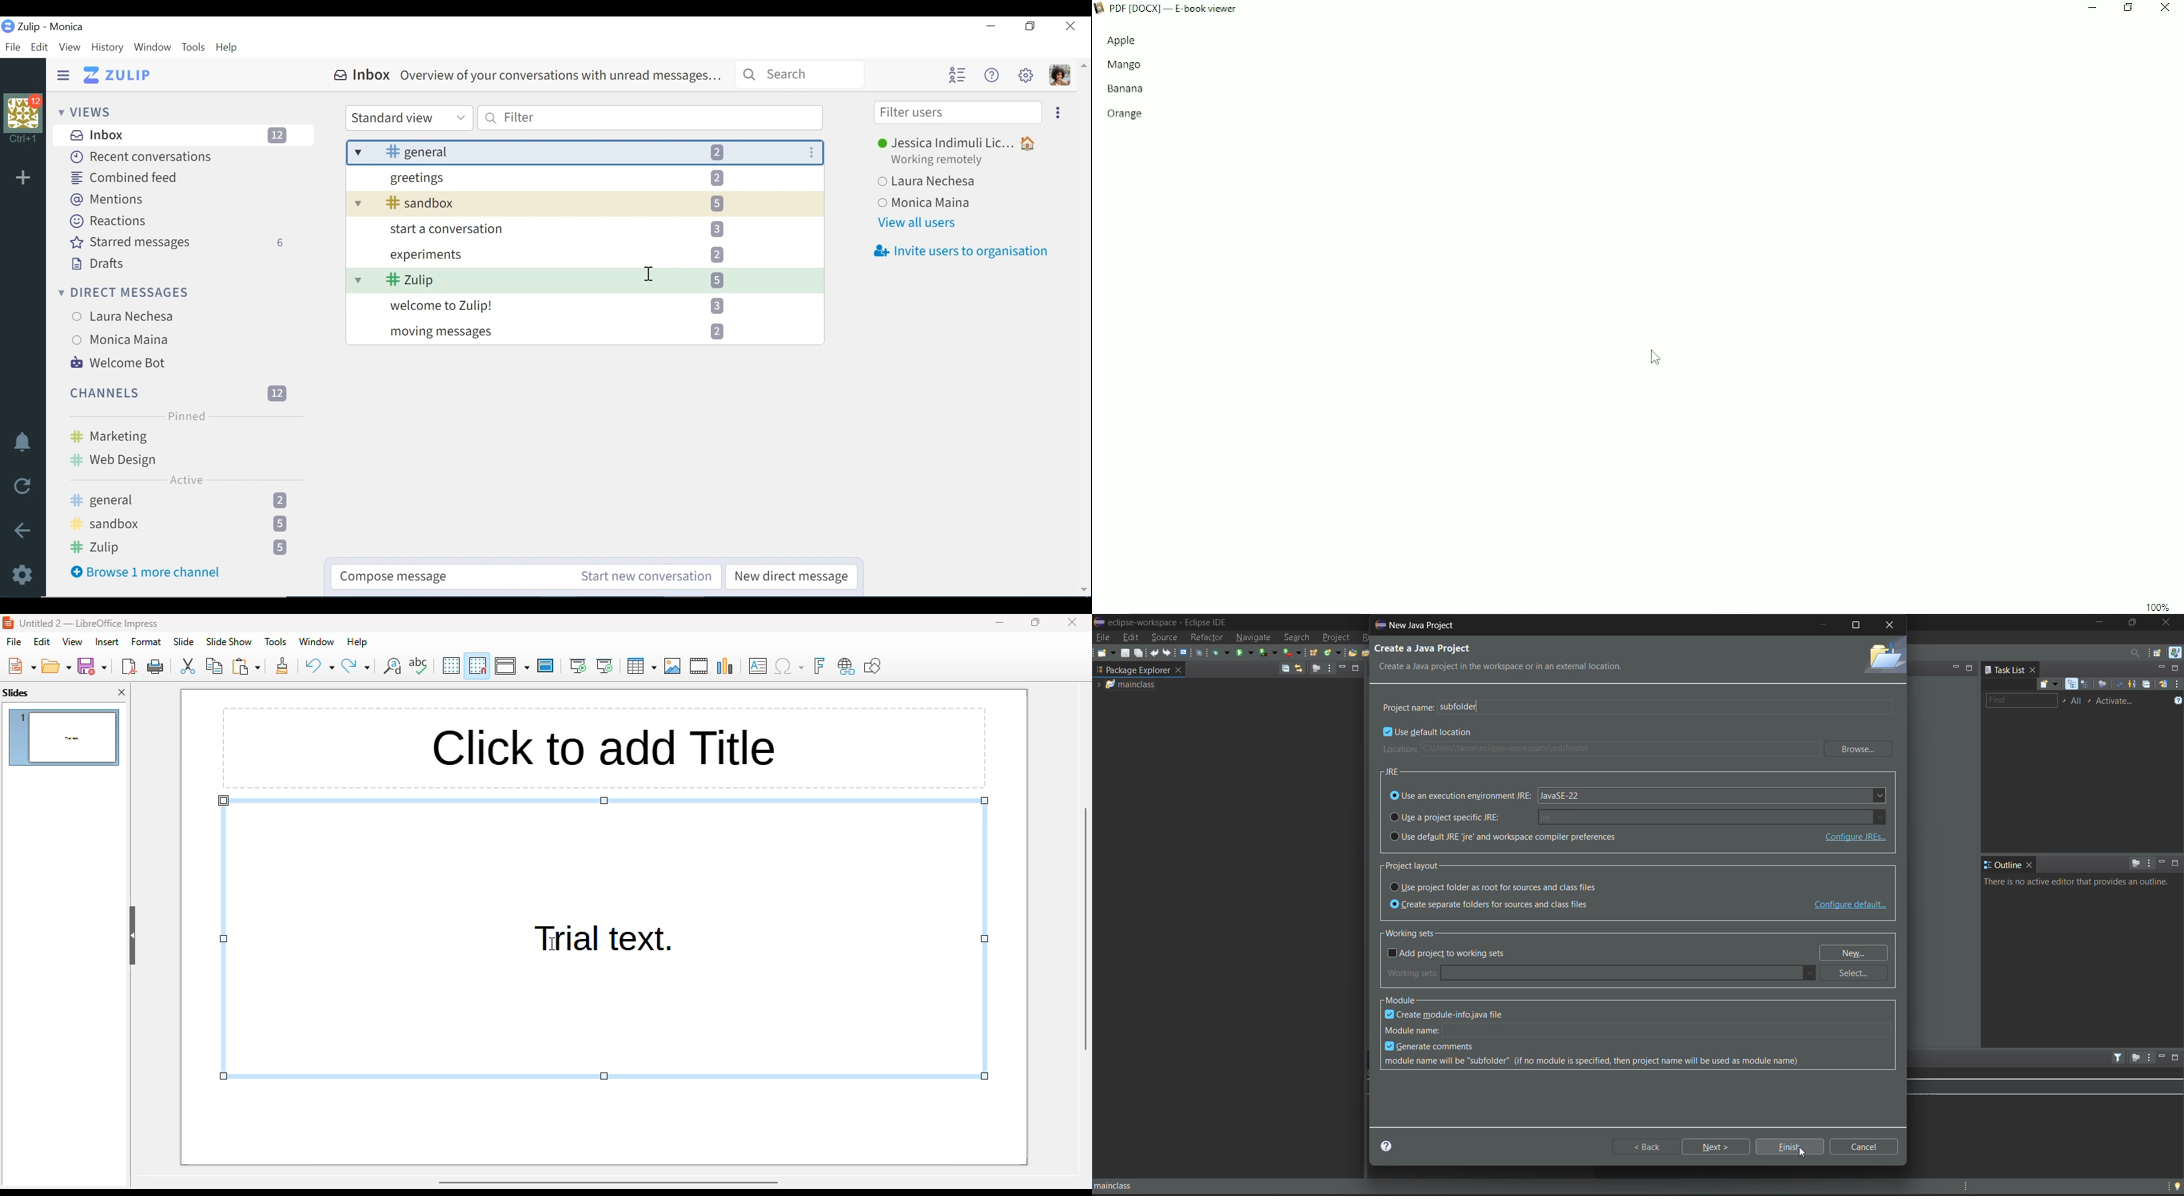  What do you see at coordinates (1132, 637) in the screenshot?
I see `edit` at bounding box center [1132, 637].